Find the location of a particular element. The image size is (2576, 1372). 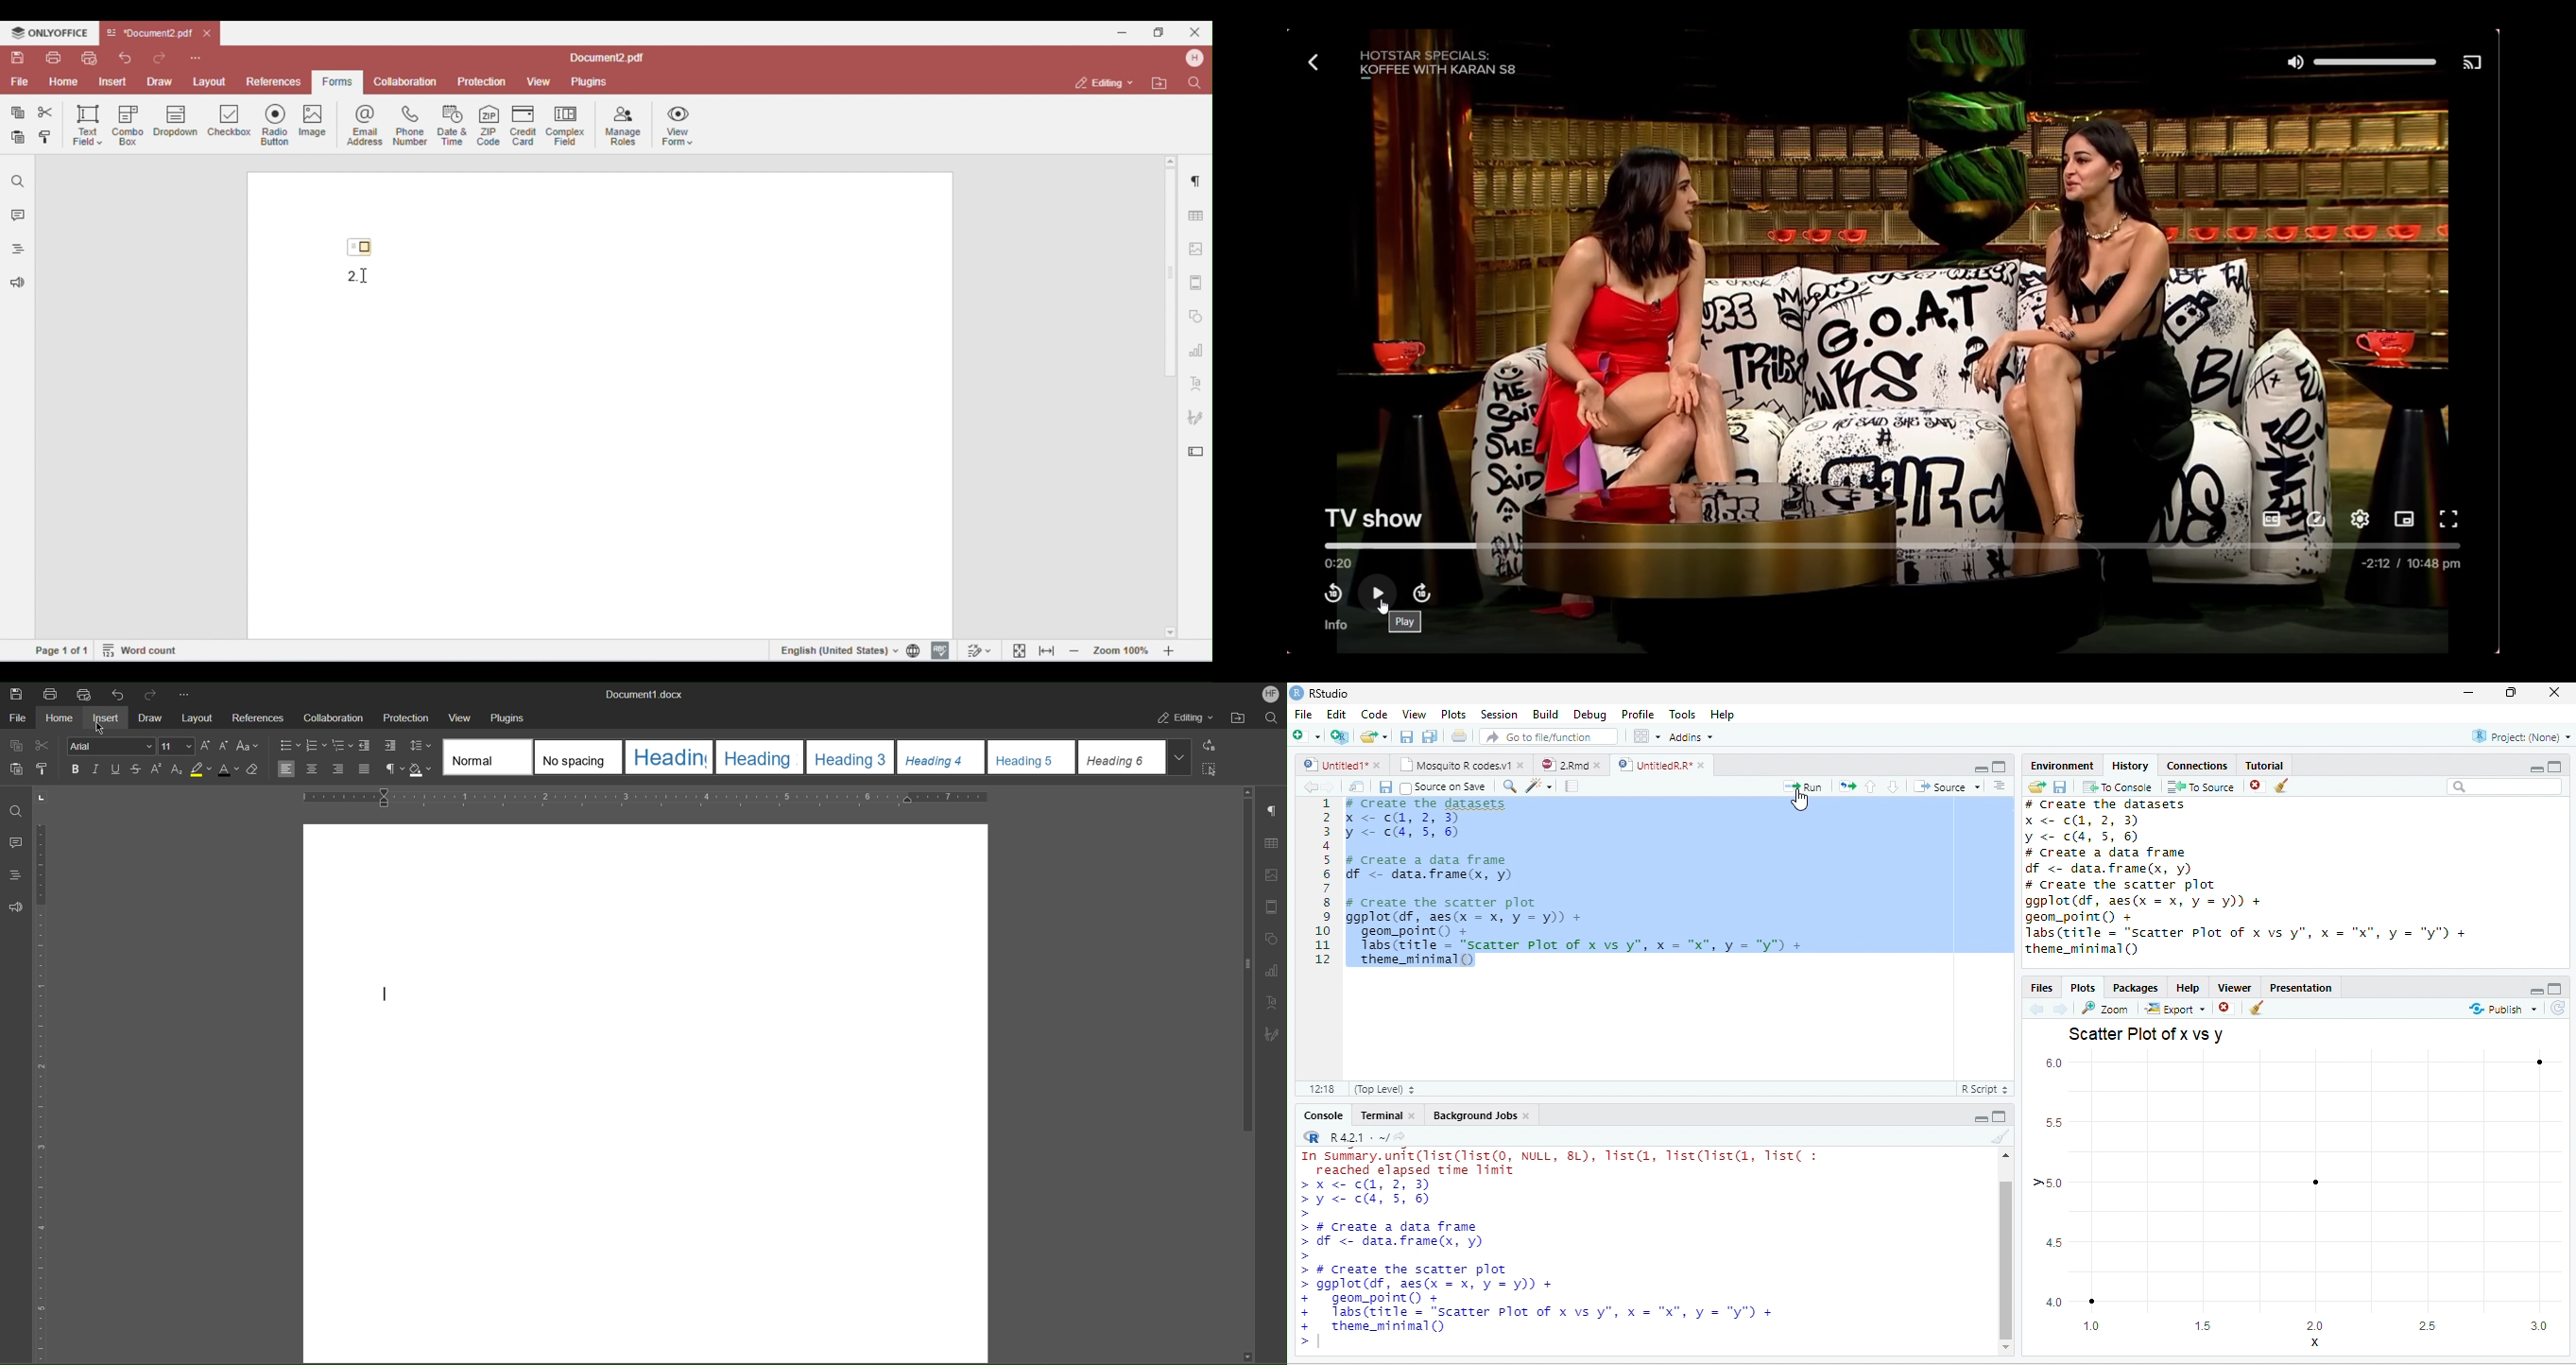

Debug is located at coordinates (1589, 714).